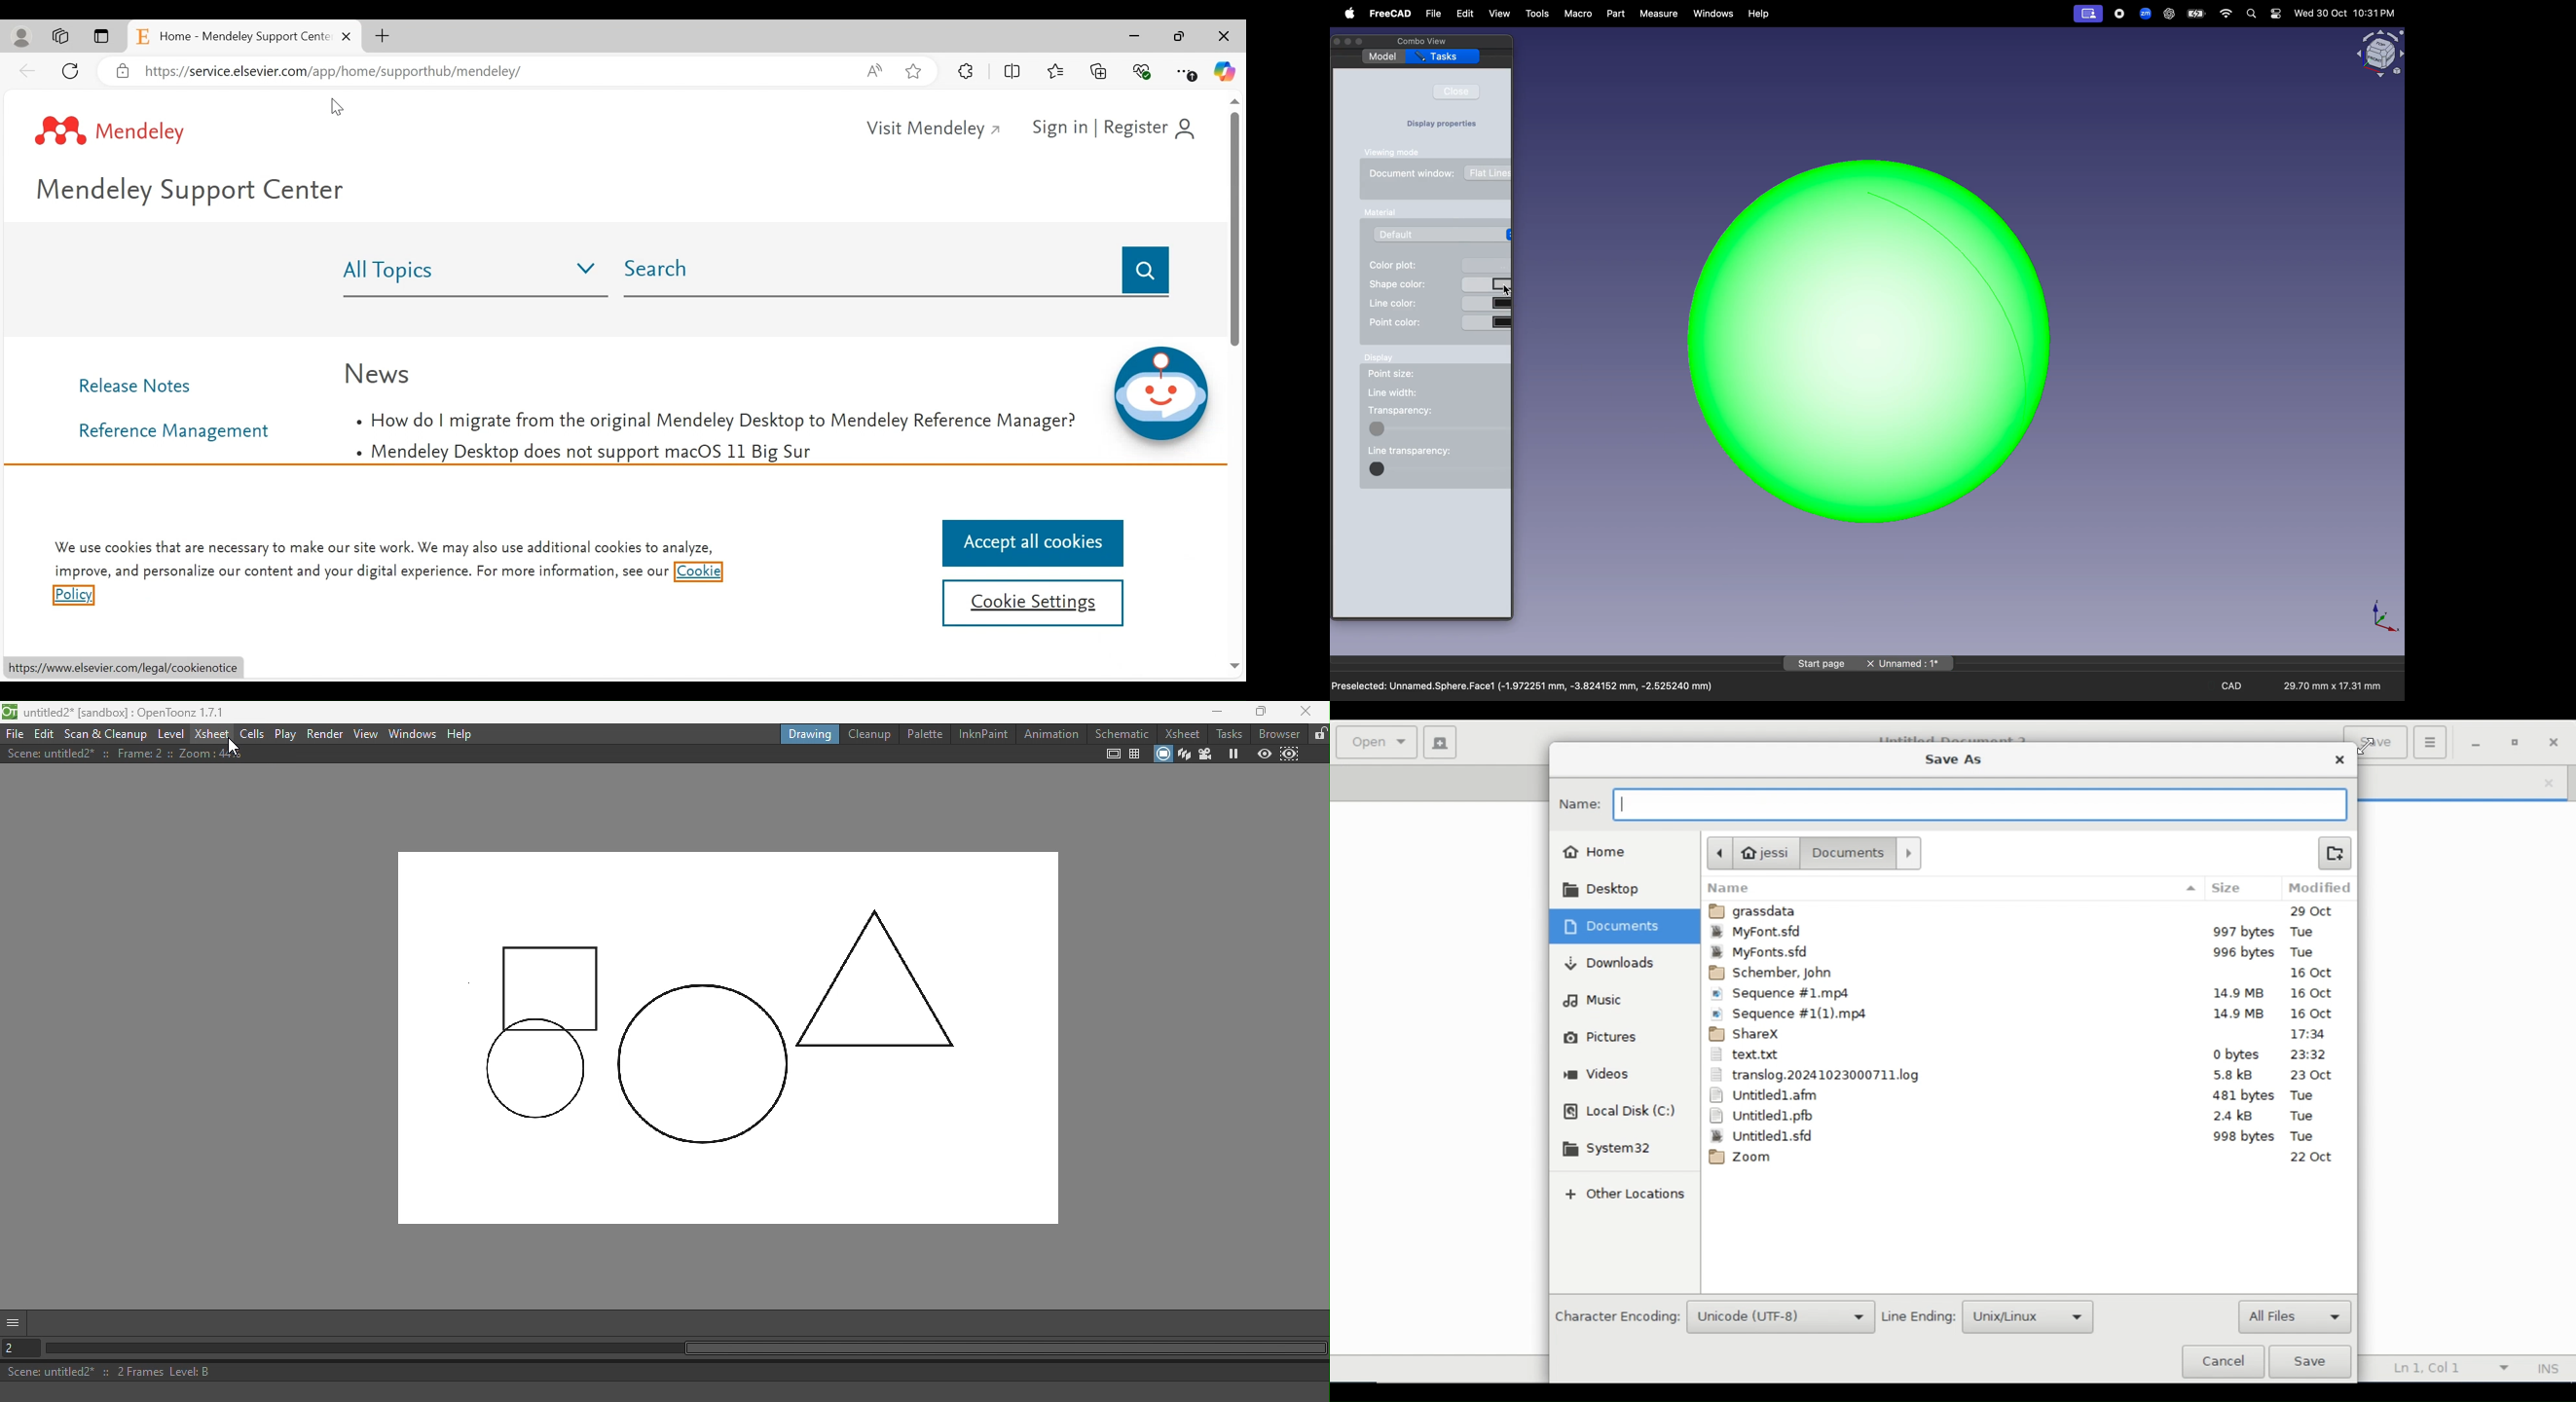  Describe the element at coordinates (1500, 15) in the screenshot. I see `view` at that location.